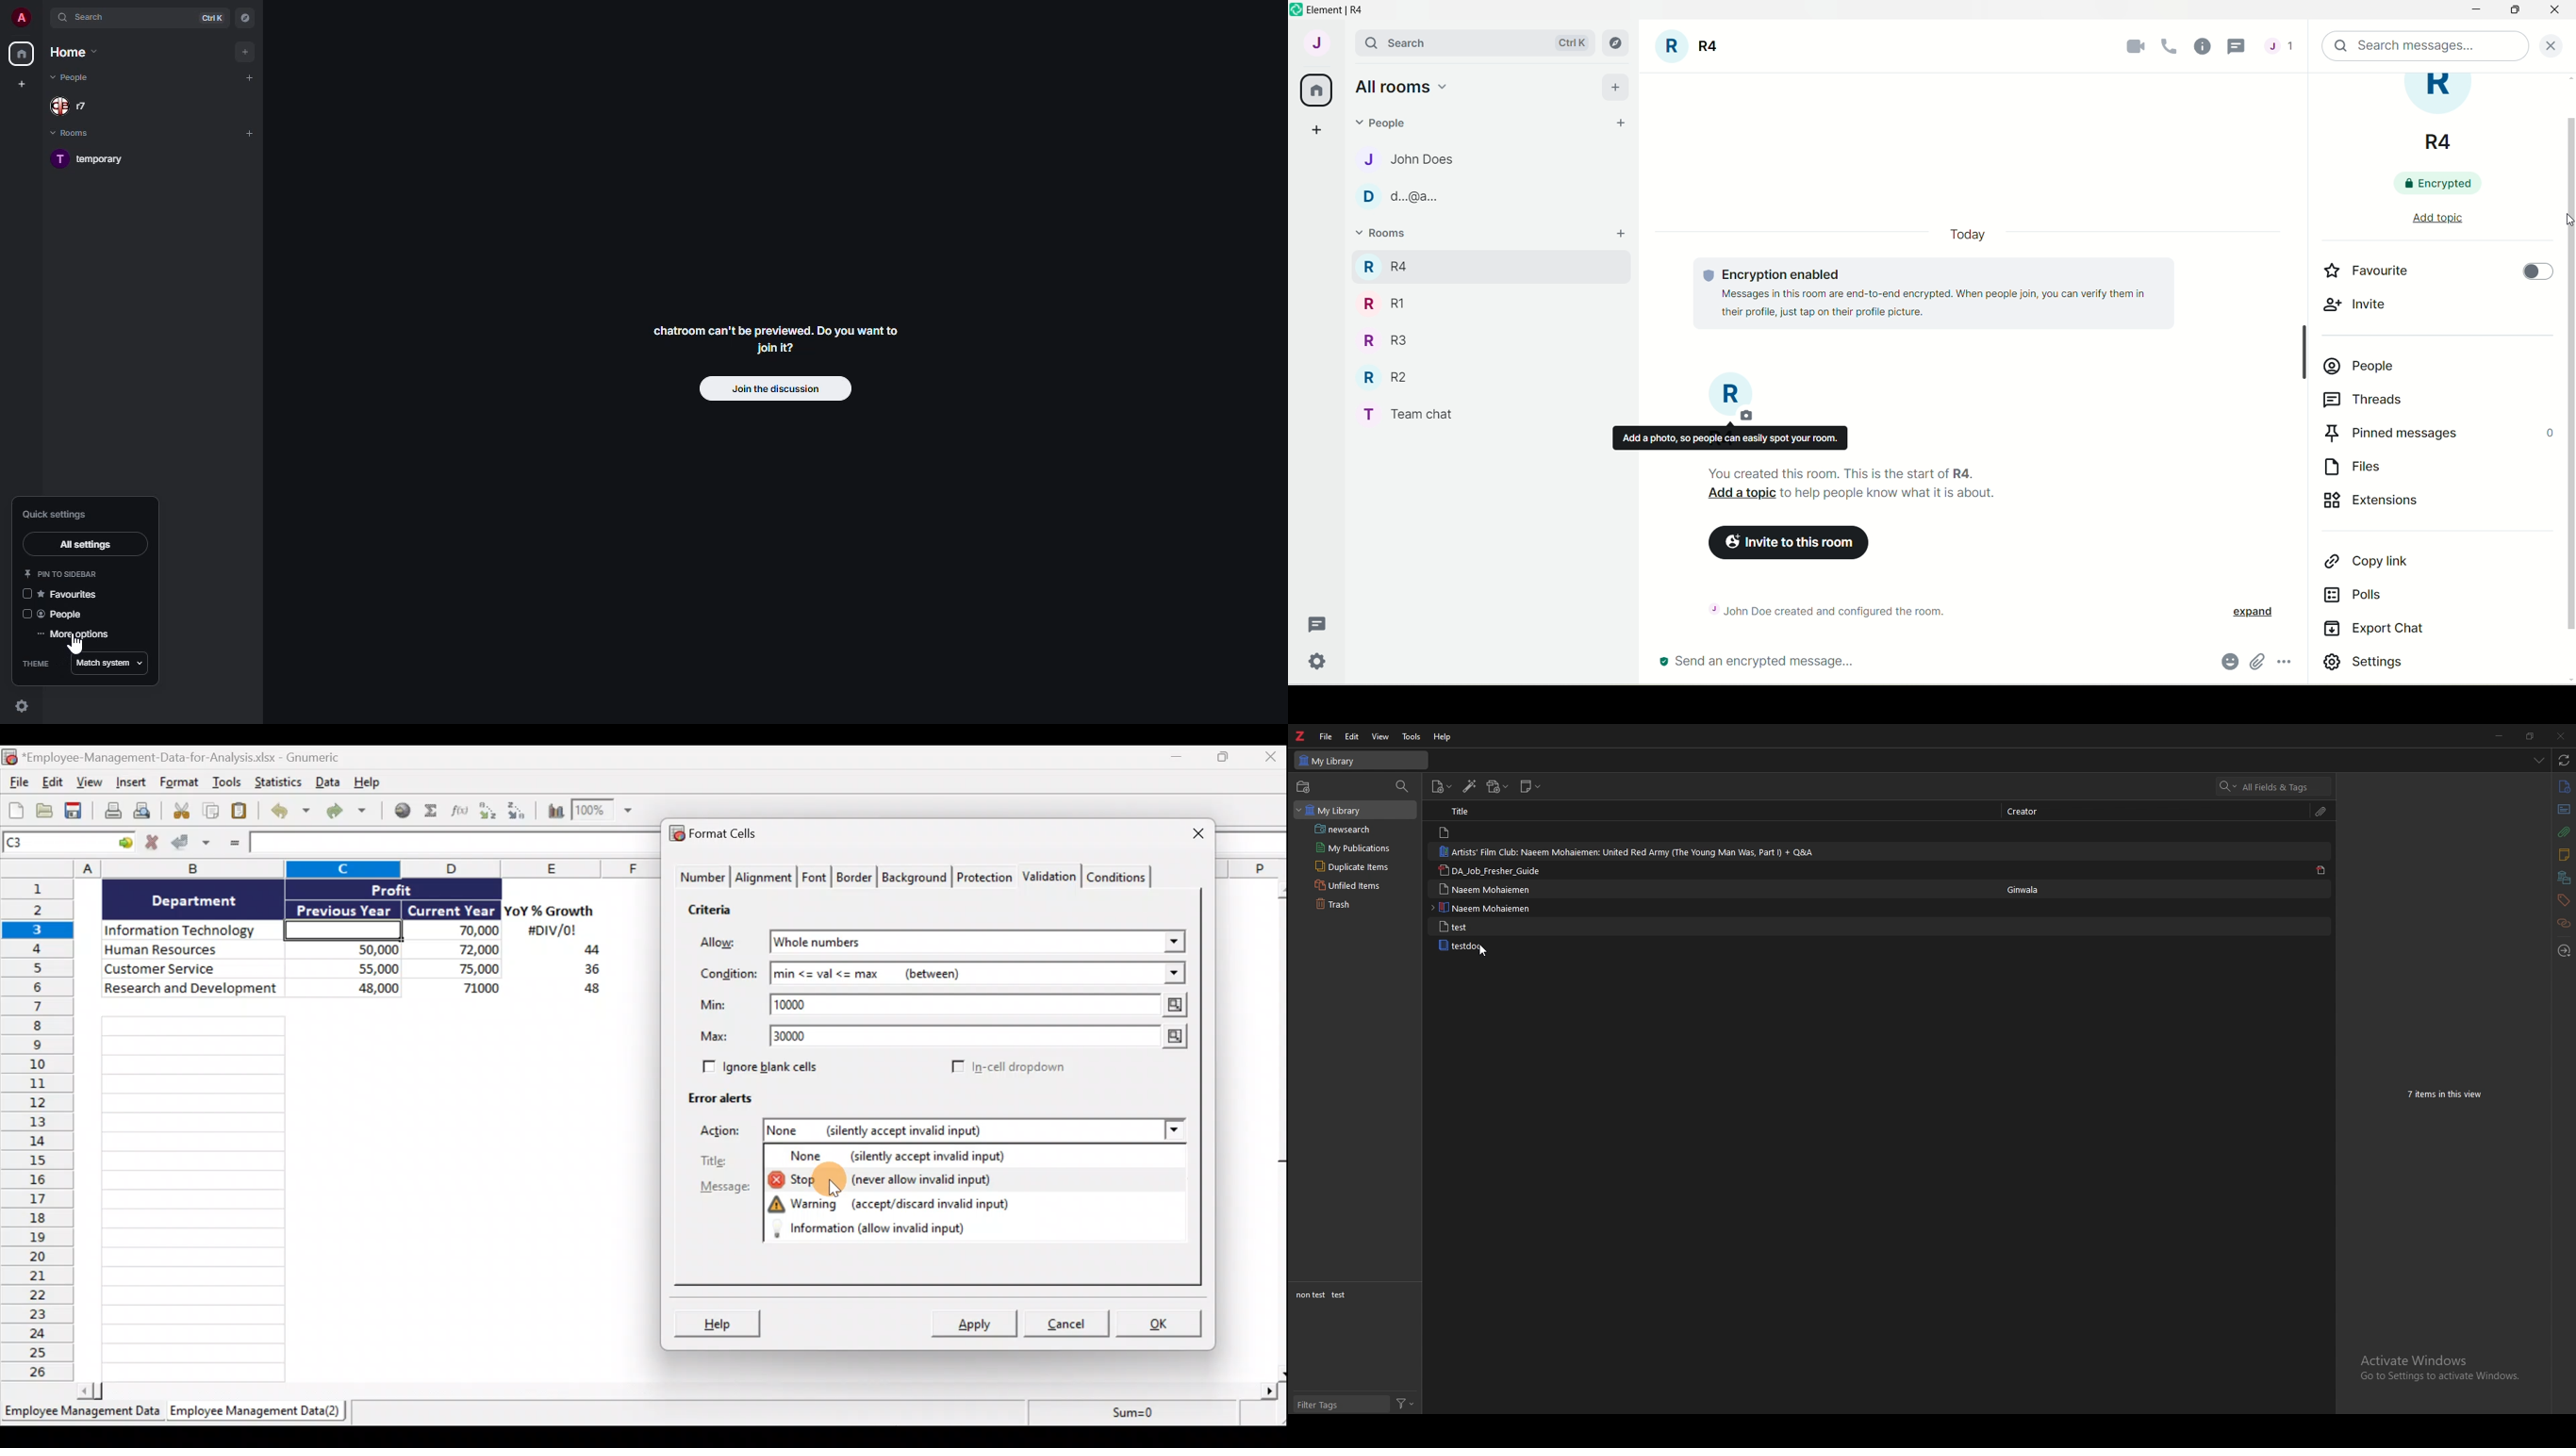 This screenshot has height=1456, width=2576. What do you see at coordinates (815, 876) in the screenshot?
I see `Font` at bounding box center [815, 876].